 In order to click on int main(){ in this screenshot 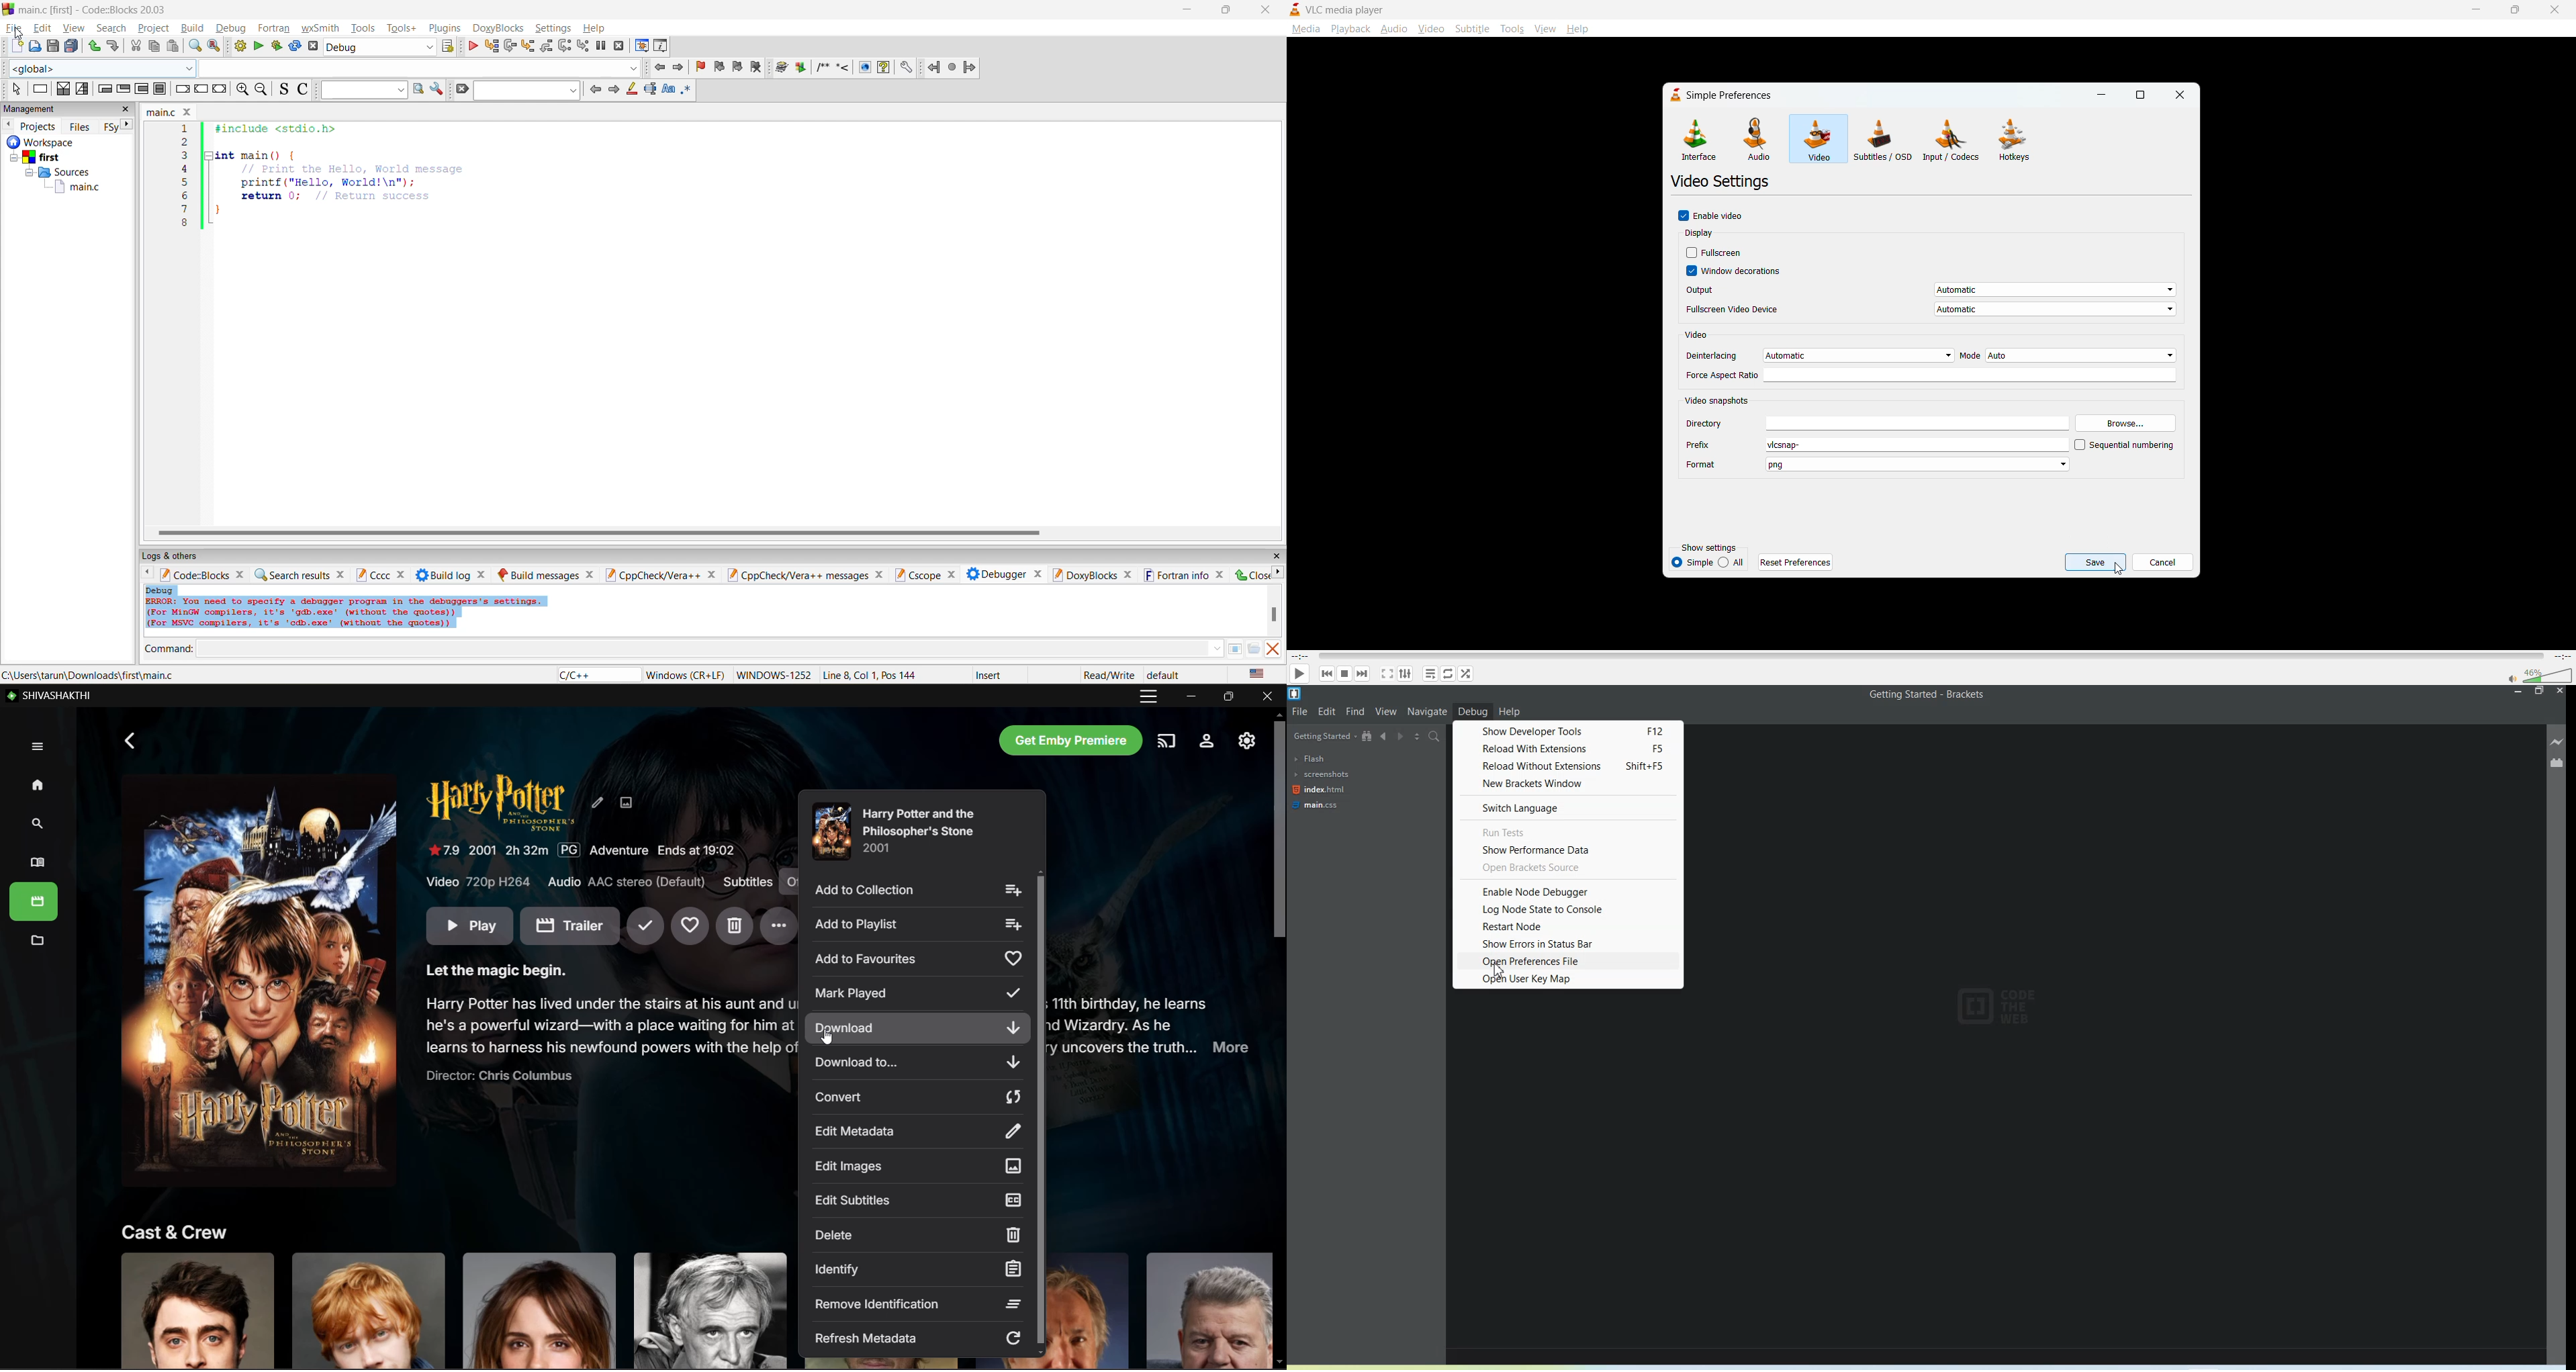, I will do `click(265, 155)`.